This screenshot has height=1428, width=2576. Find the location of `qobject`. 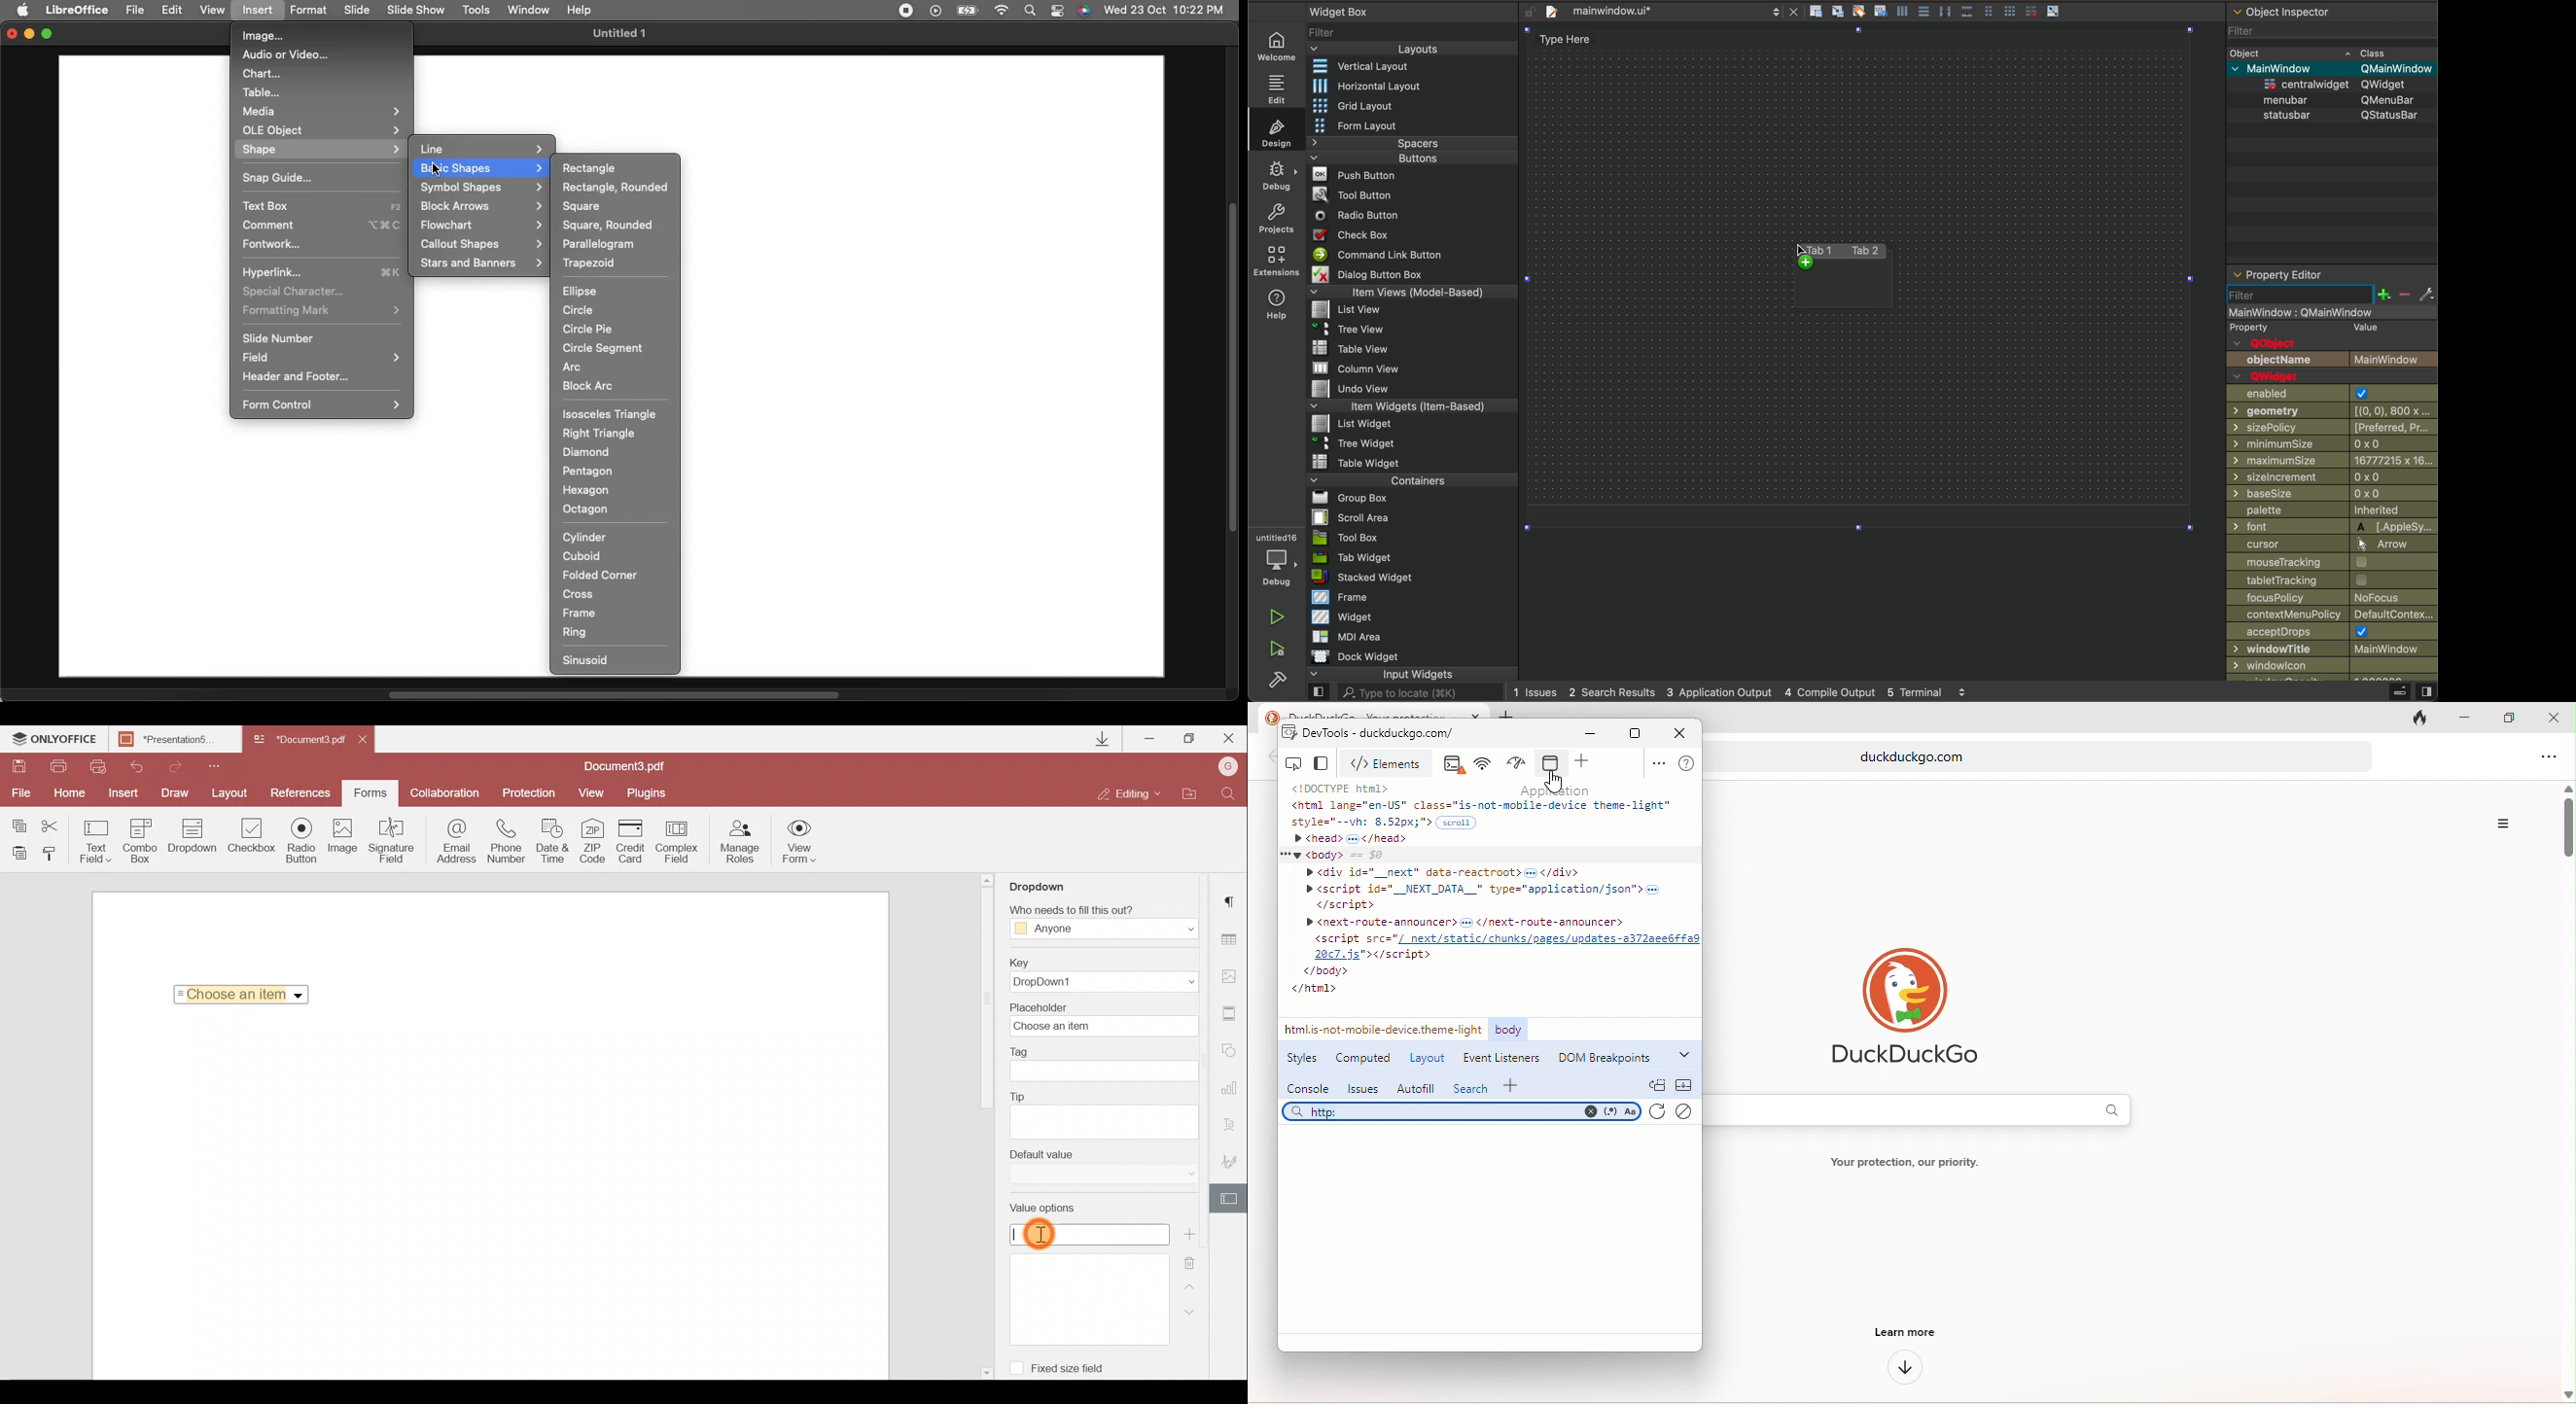

qobject is located at coordinates (2330, 334).